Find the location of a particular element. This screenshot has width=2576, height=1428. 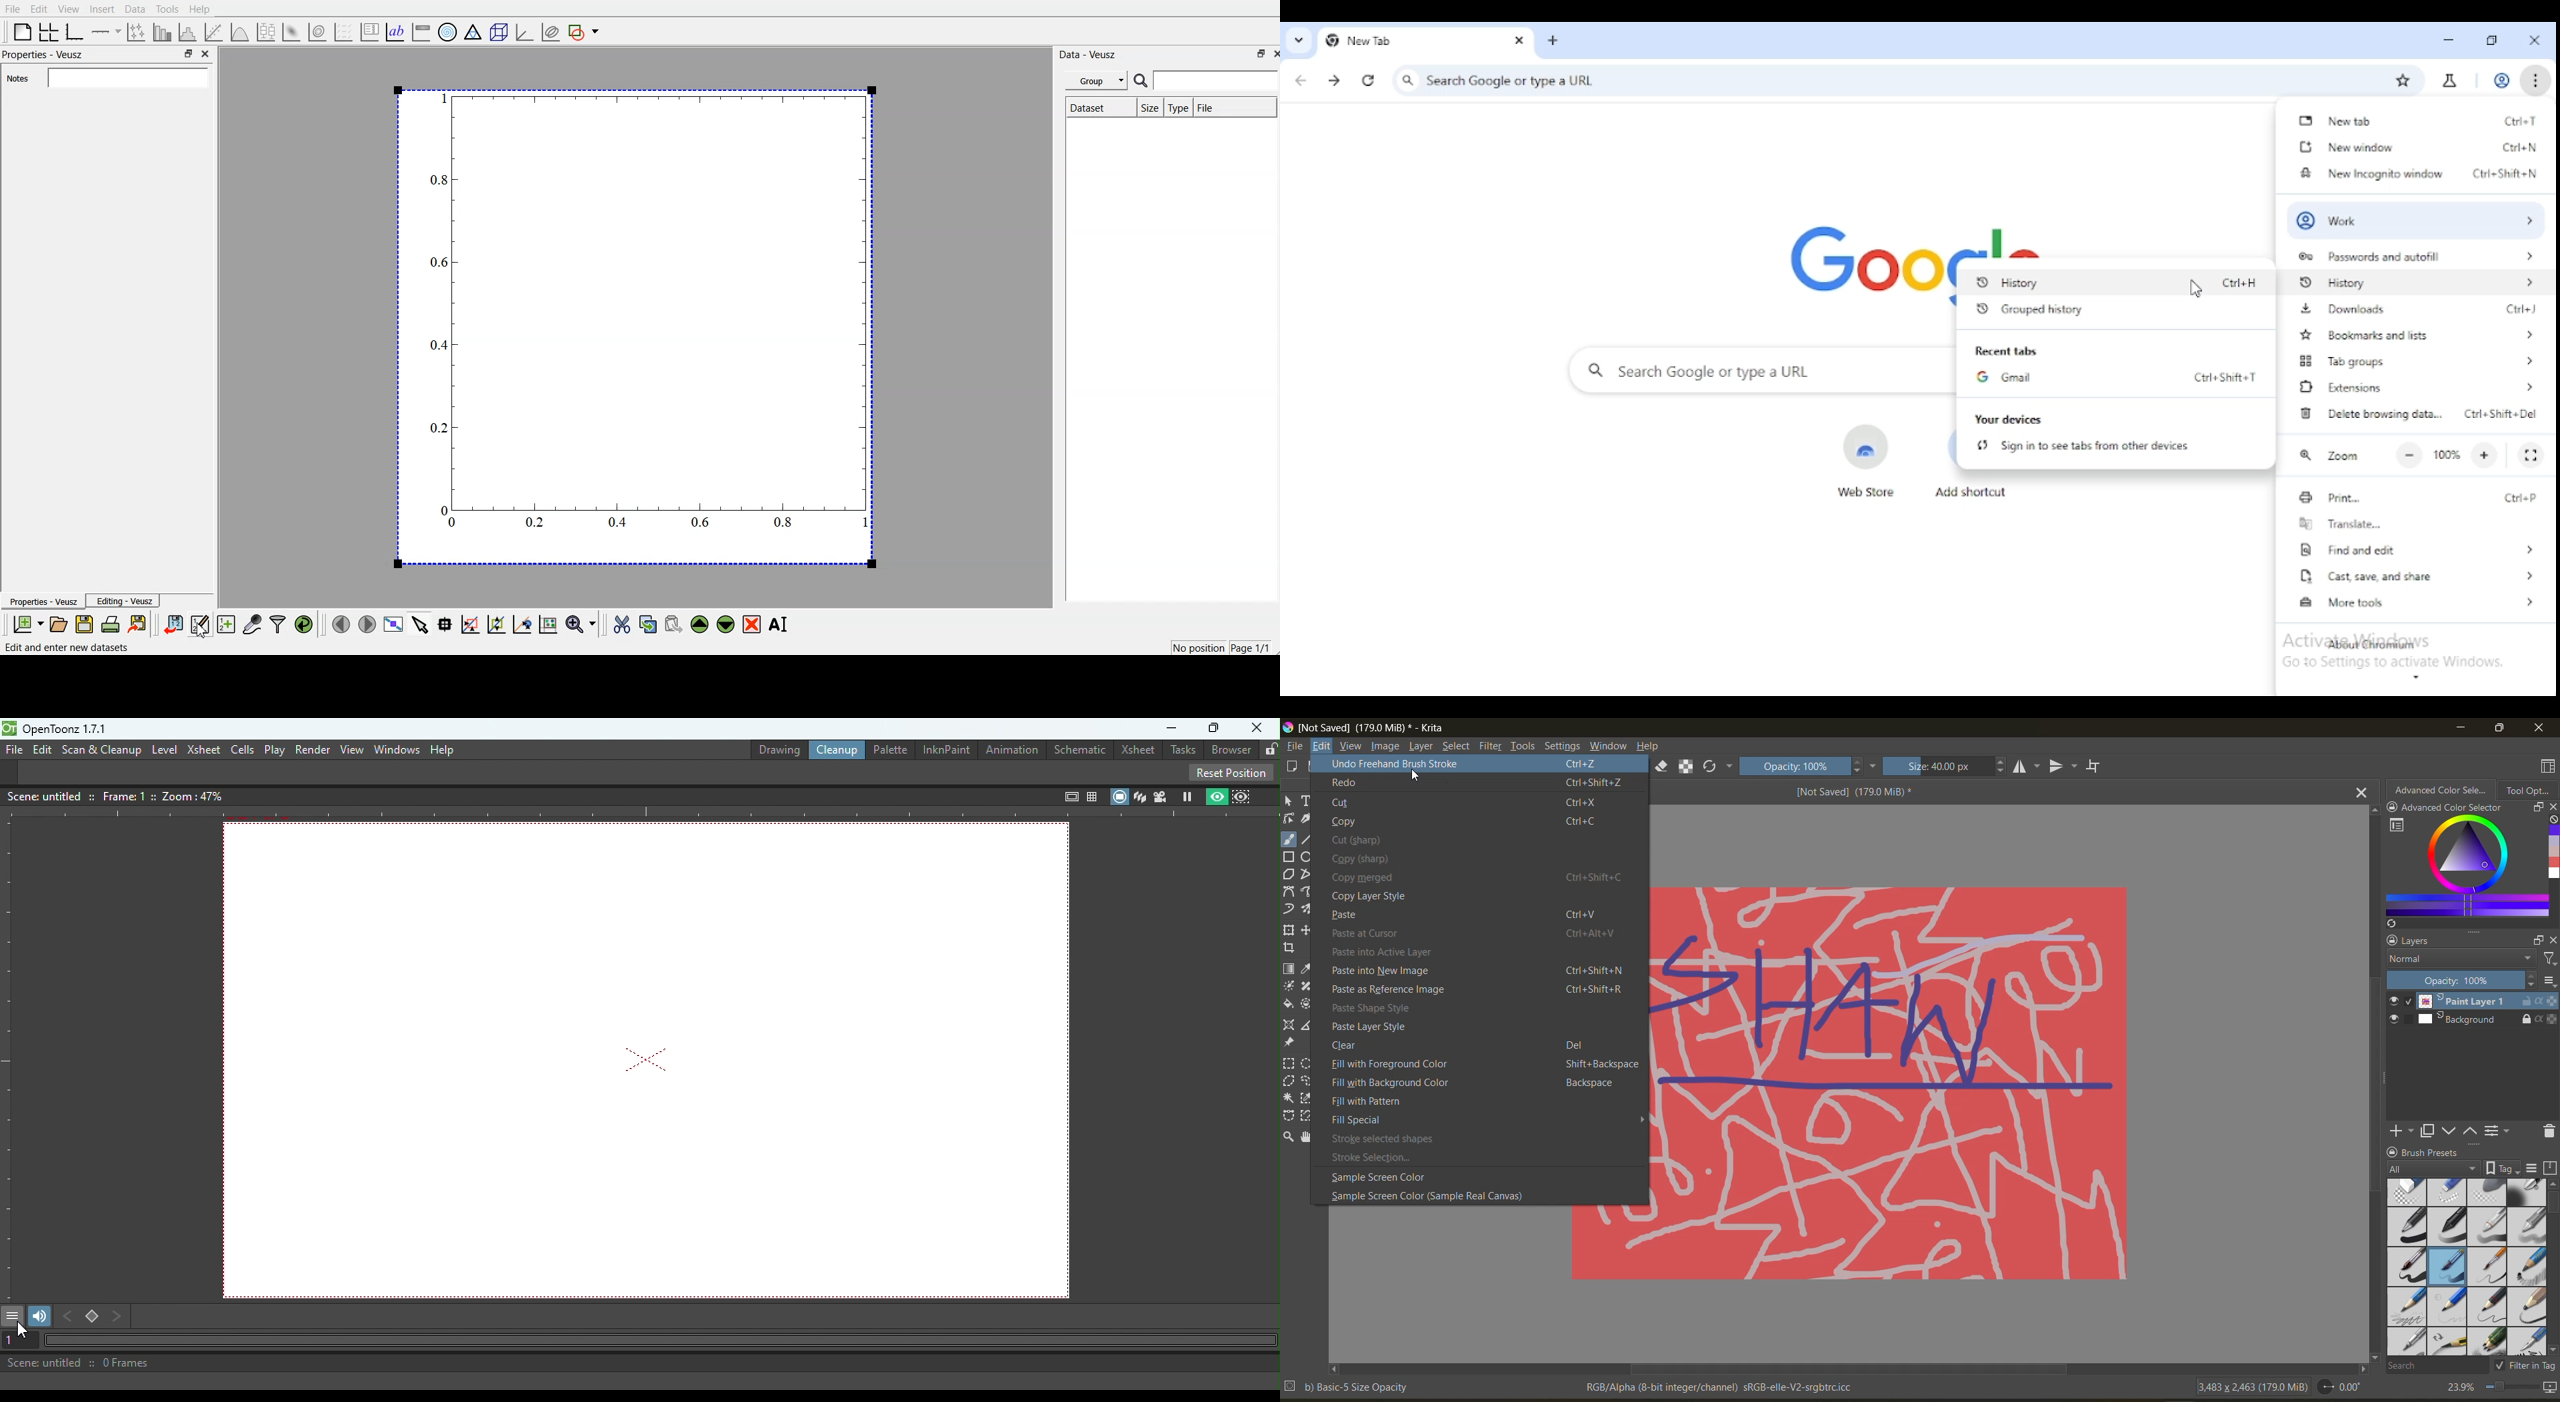

close docker is located at coordinates (2552, 807).